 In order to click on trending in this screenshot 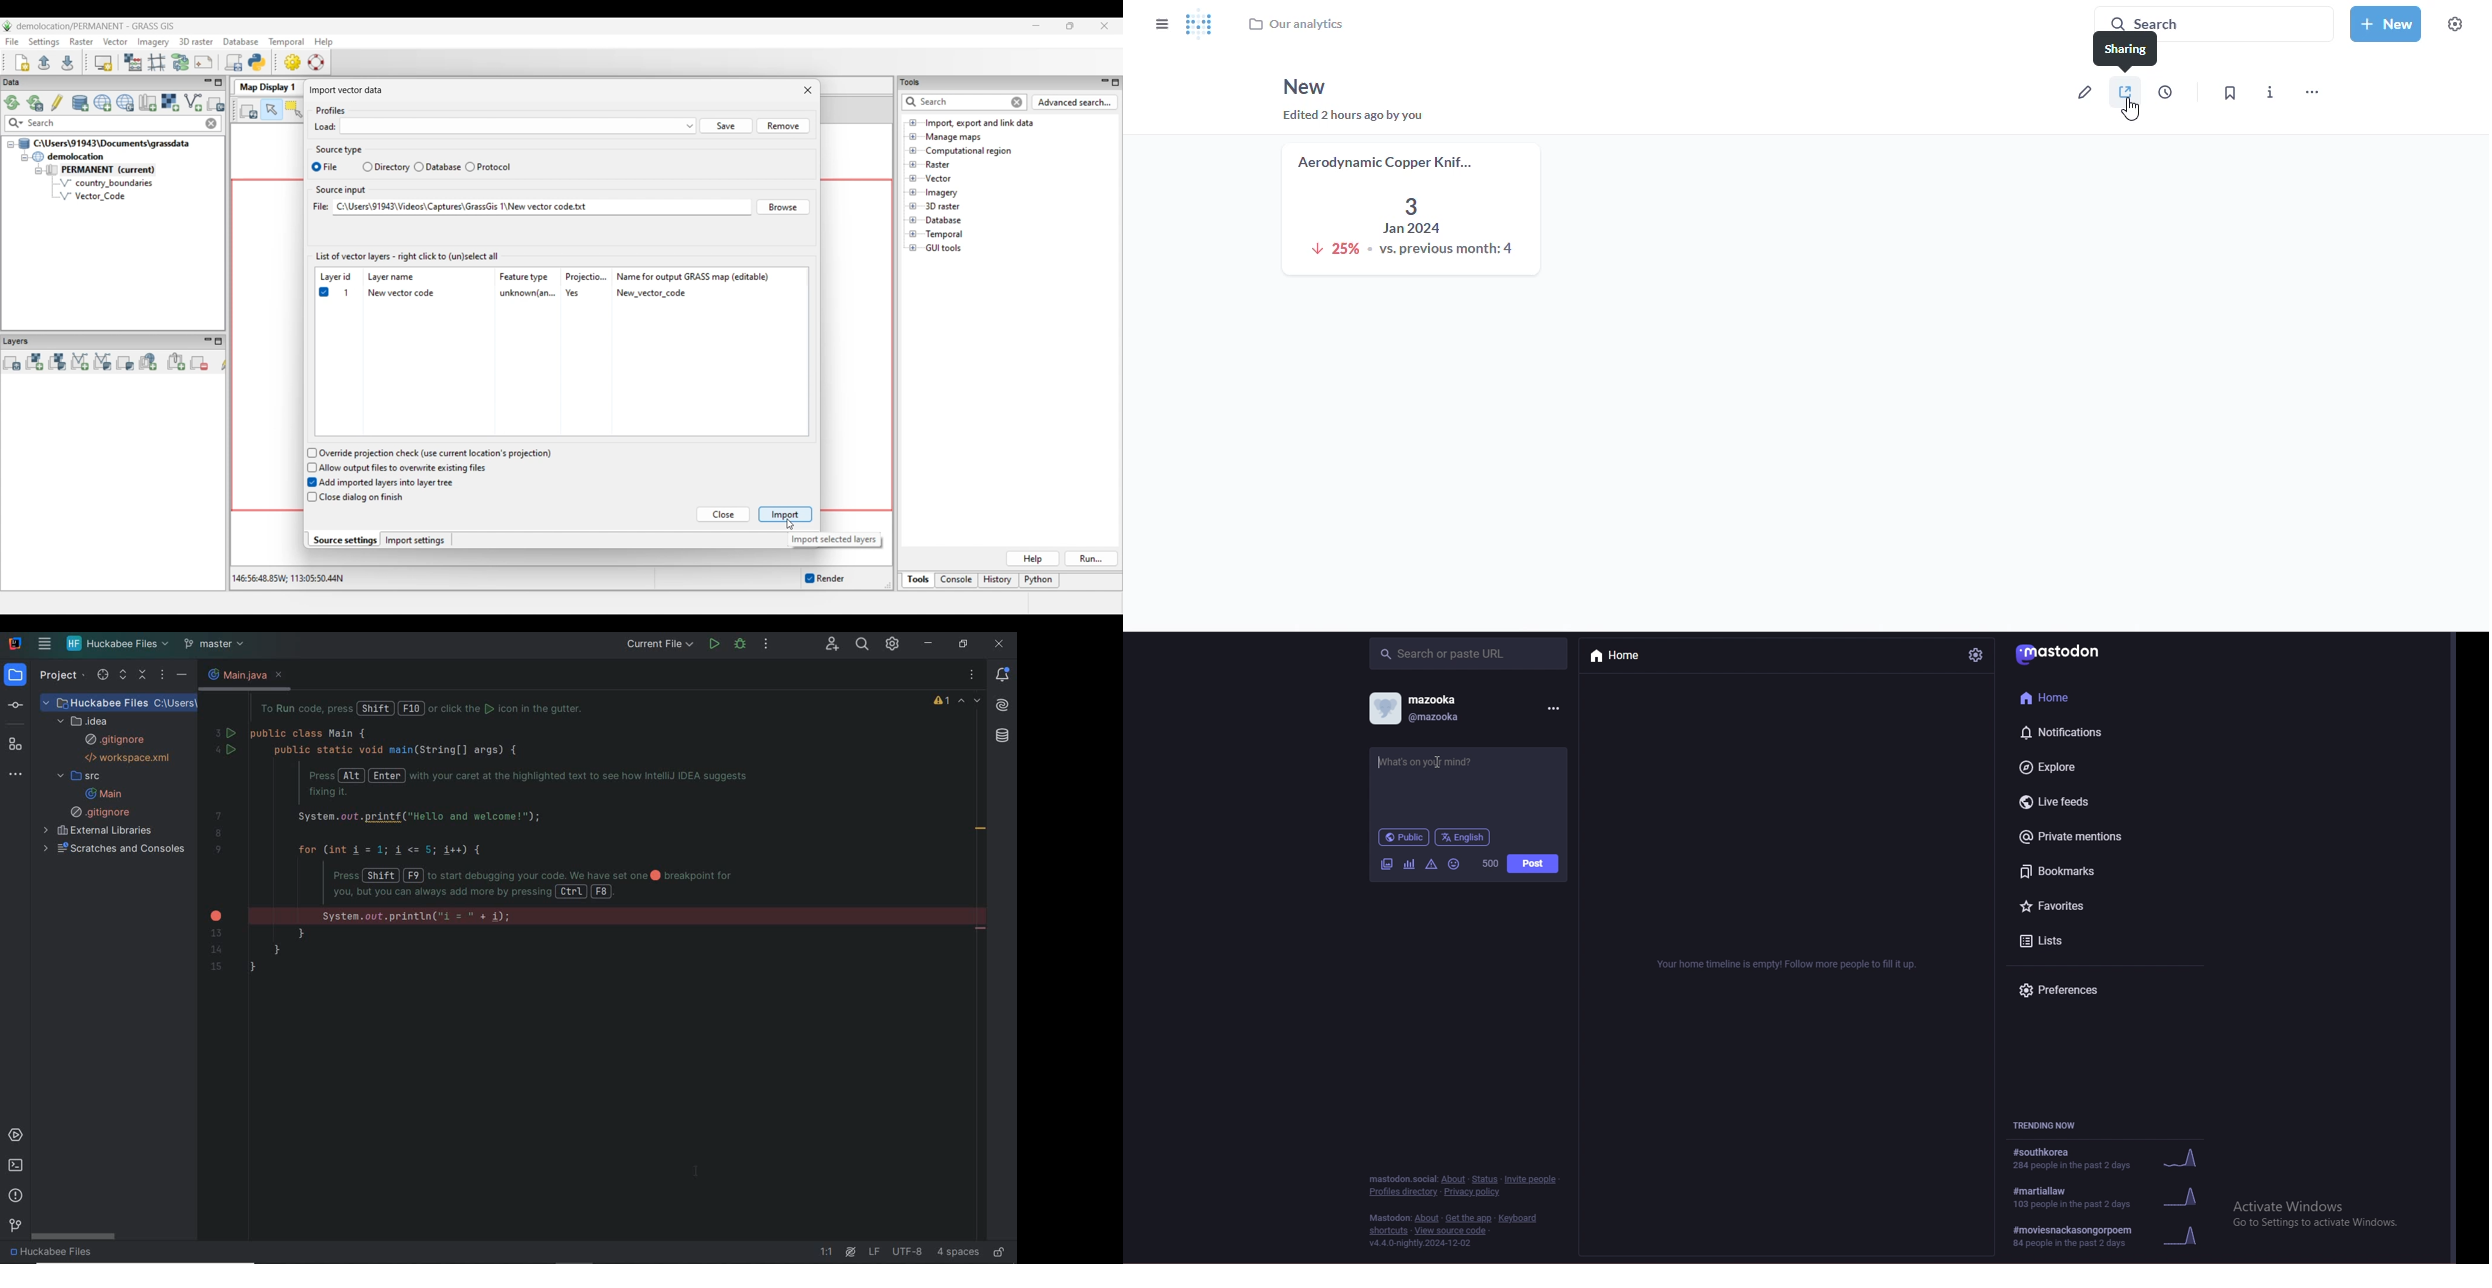, I will do `click(2106, 1199)`.